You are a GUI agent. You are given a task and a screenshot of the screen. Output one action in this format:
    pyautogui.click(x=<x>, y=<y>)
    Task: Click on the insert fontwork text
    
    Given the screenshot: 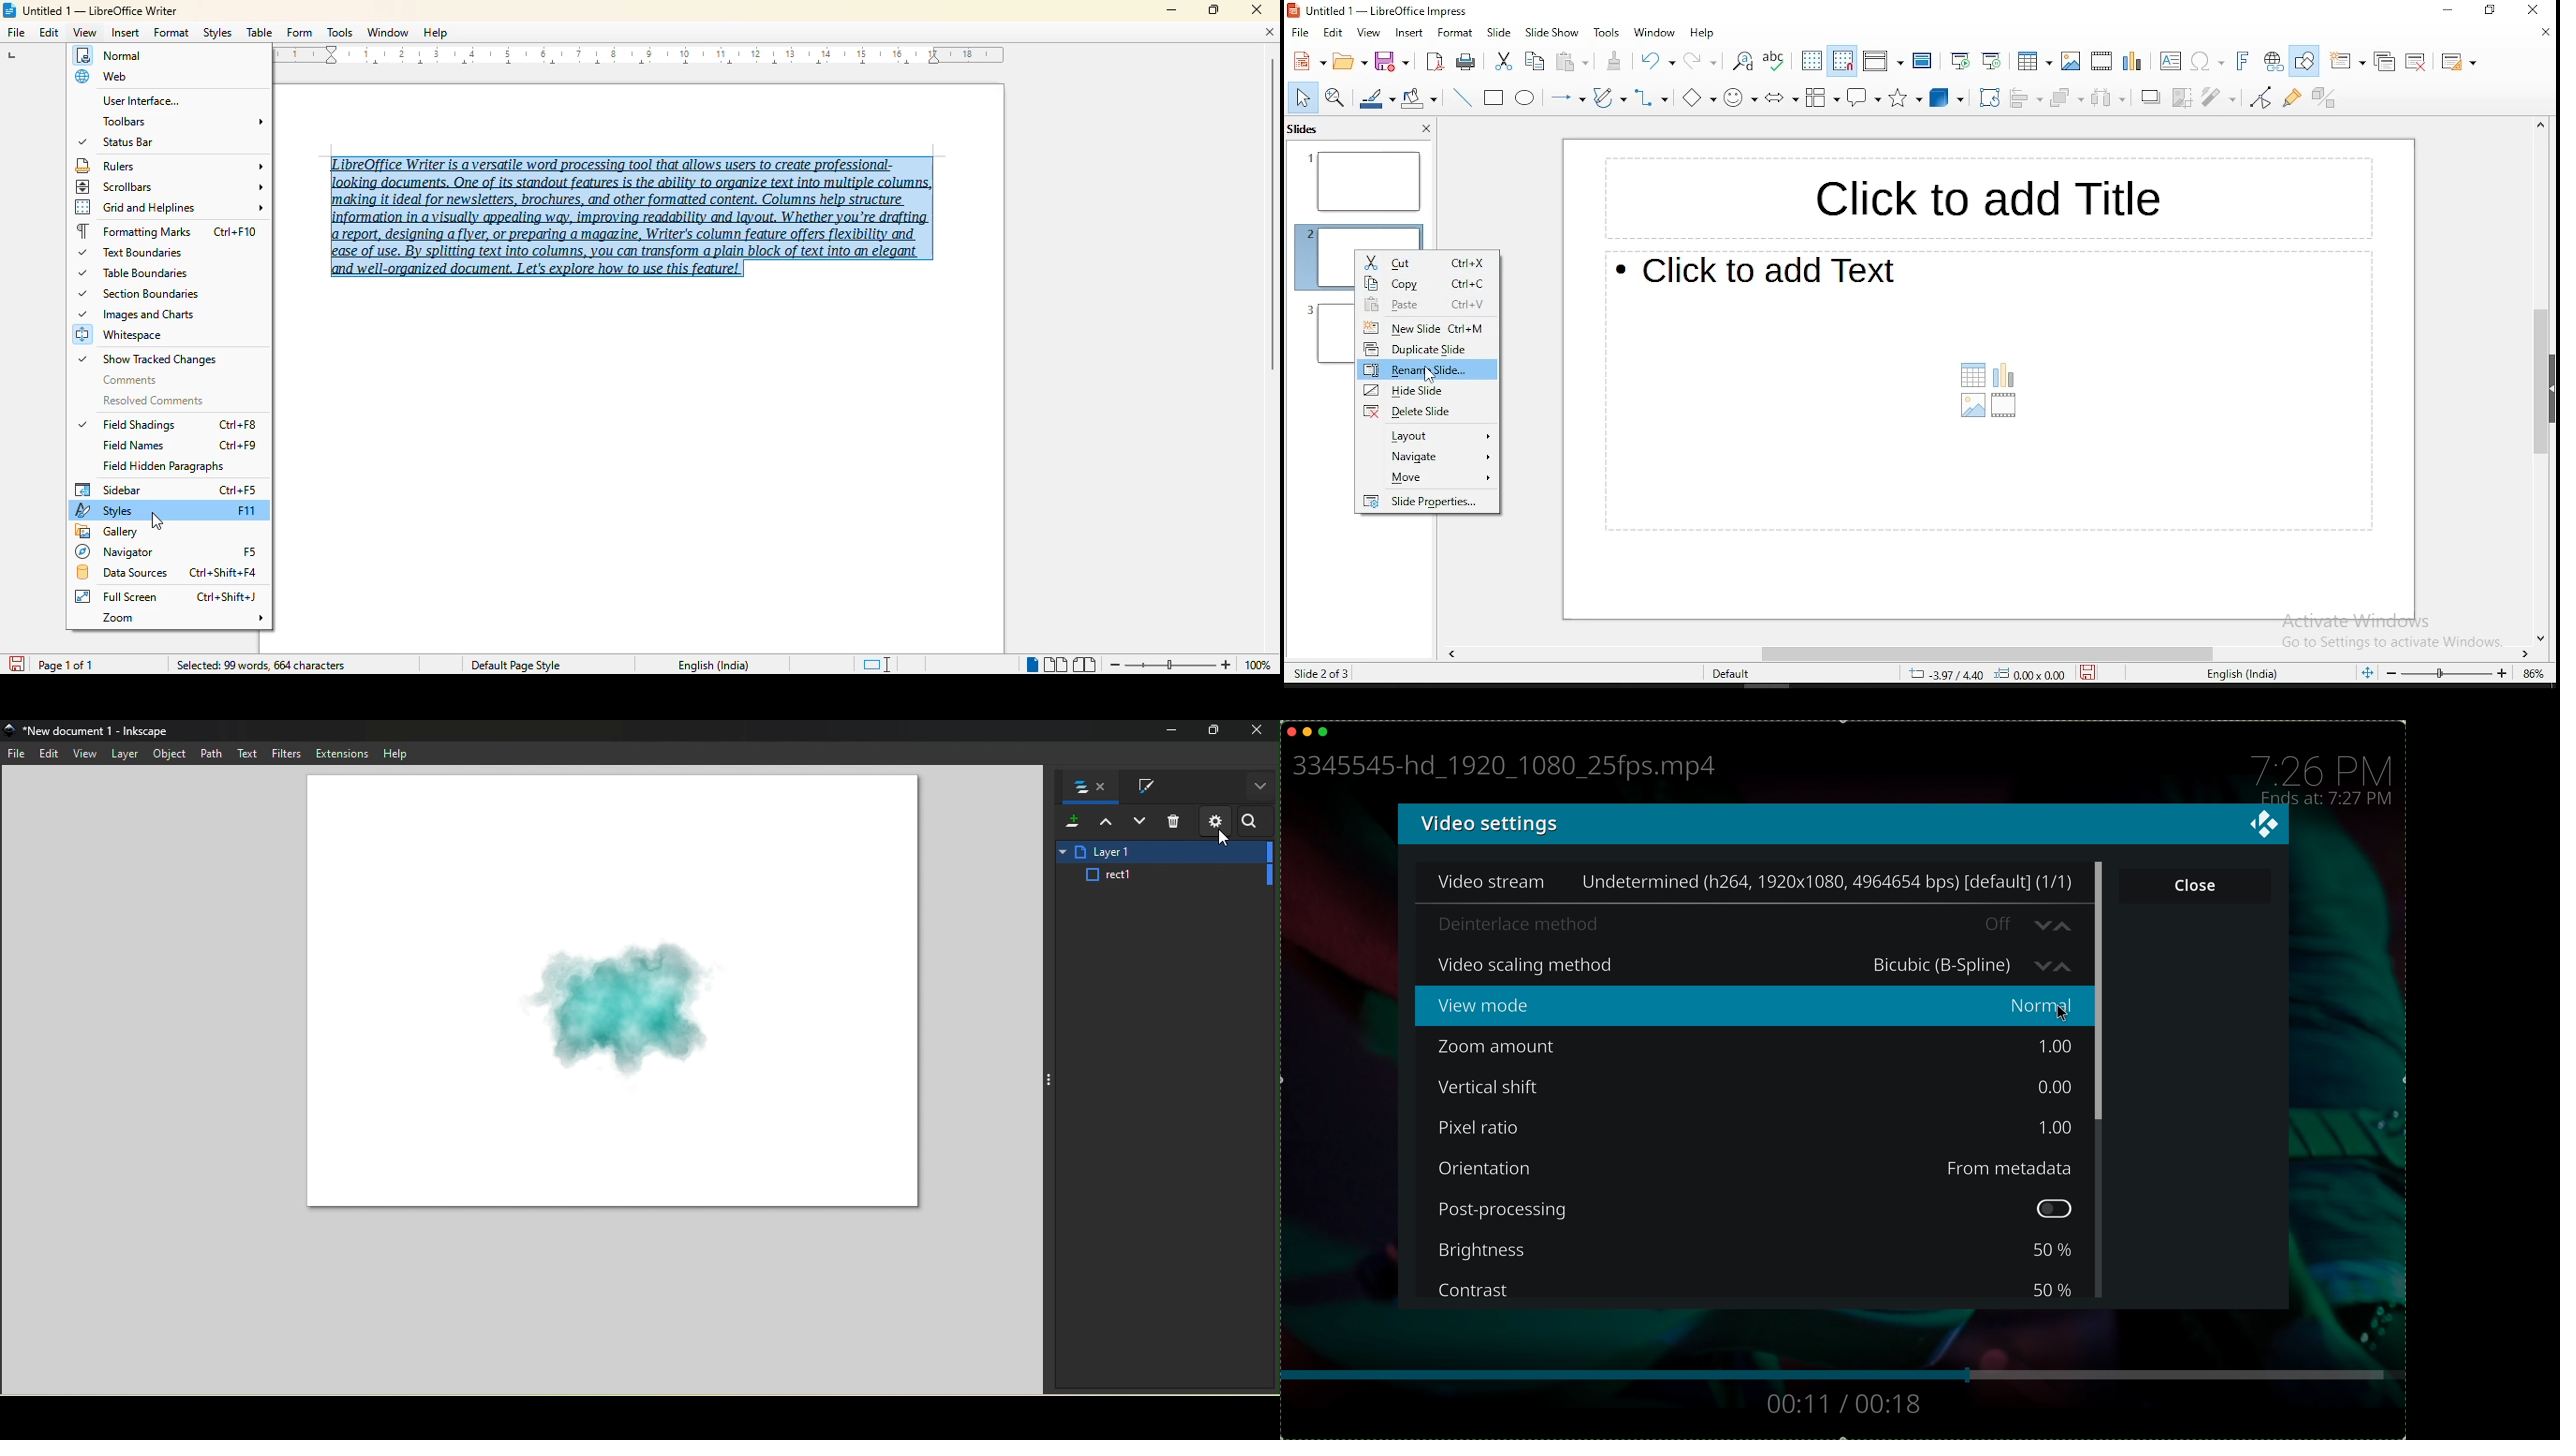 What is the action you would take?
    pyautogui.click(x=2244, y=60)
    